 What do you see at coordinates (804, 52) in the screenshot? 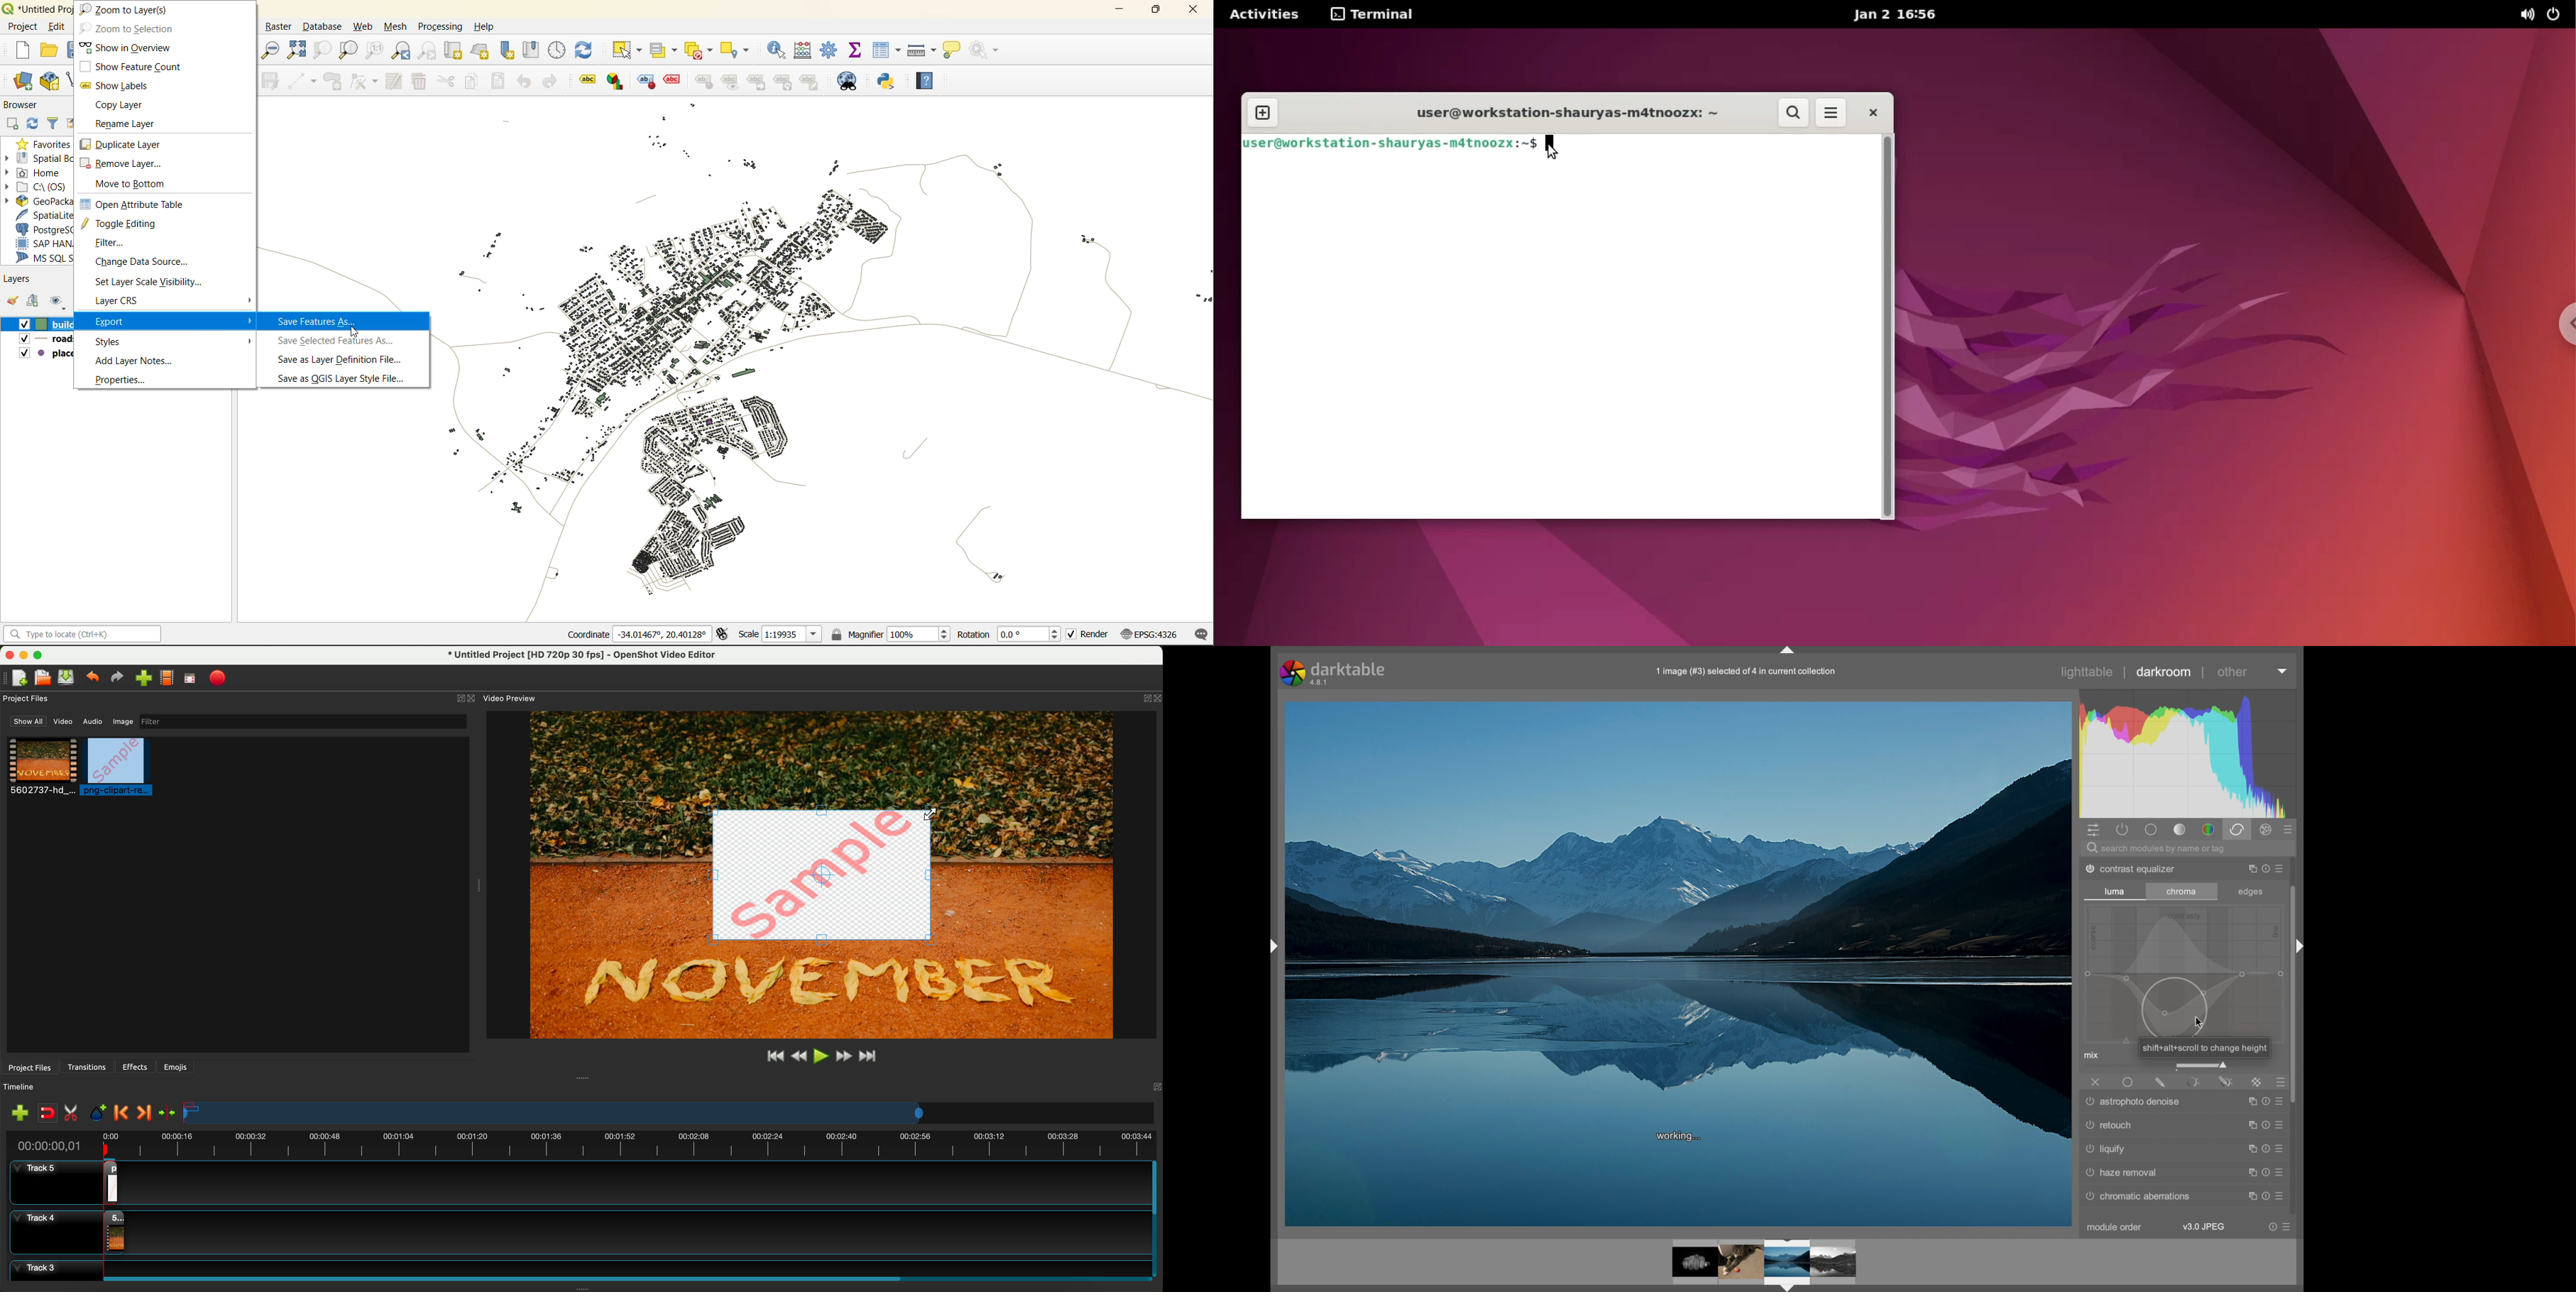
I see `calculator` at bounding box center [804, 52].